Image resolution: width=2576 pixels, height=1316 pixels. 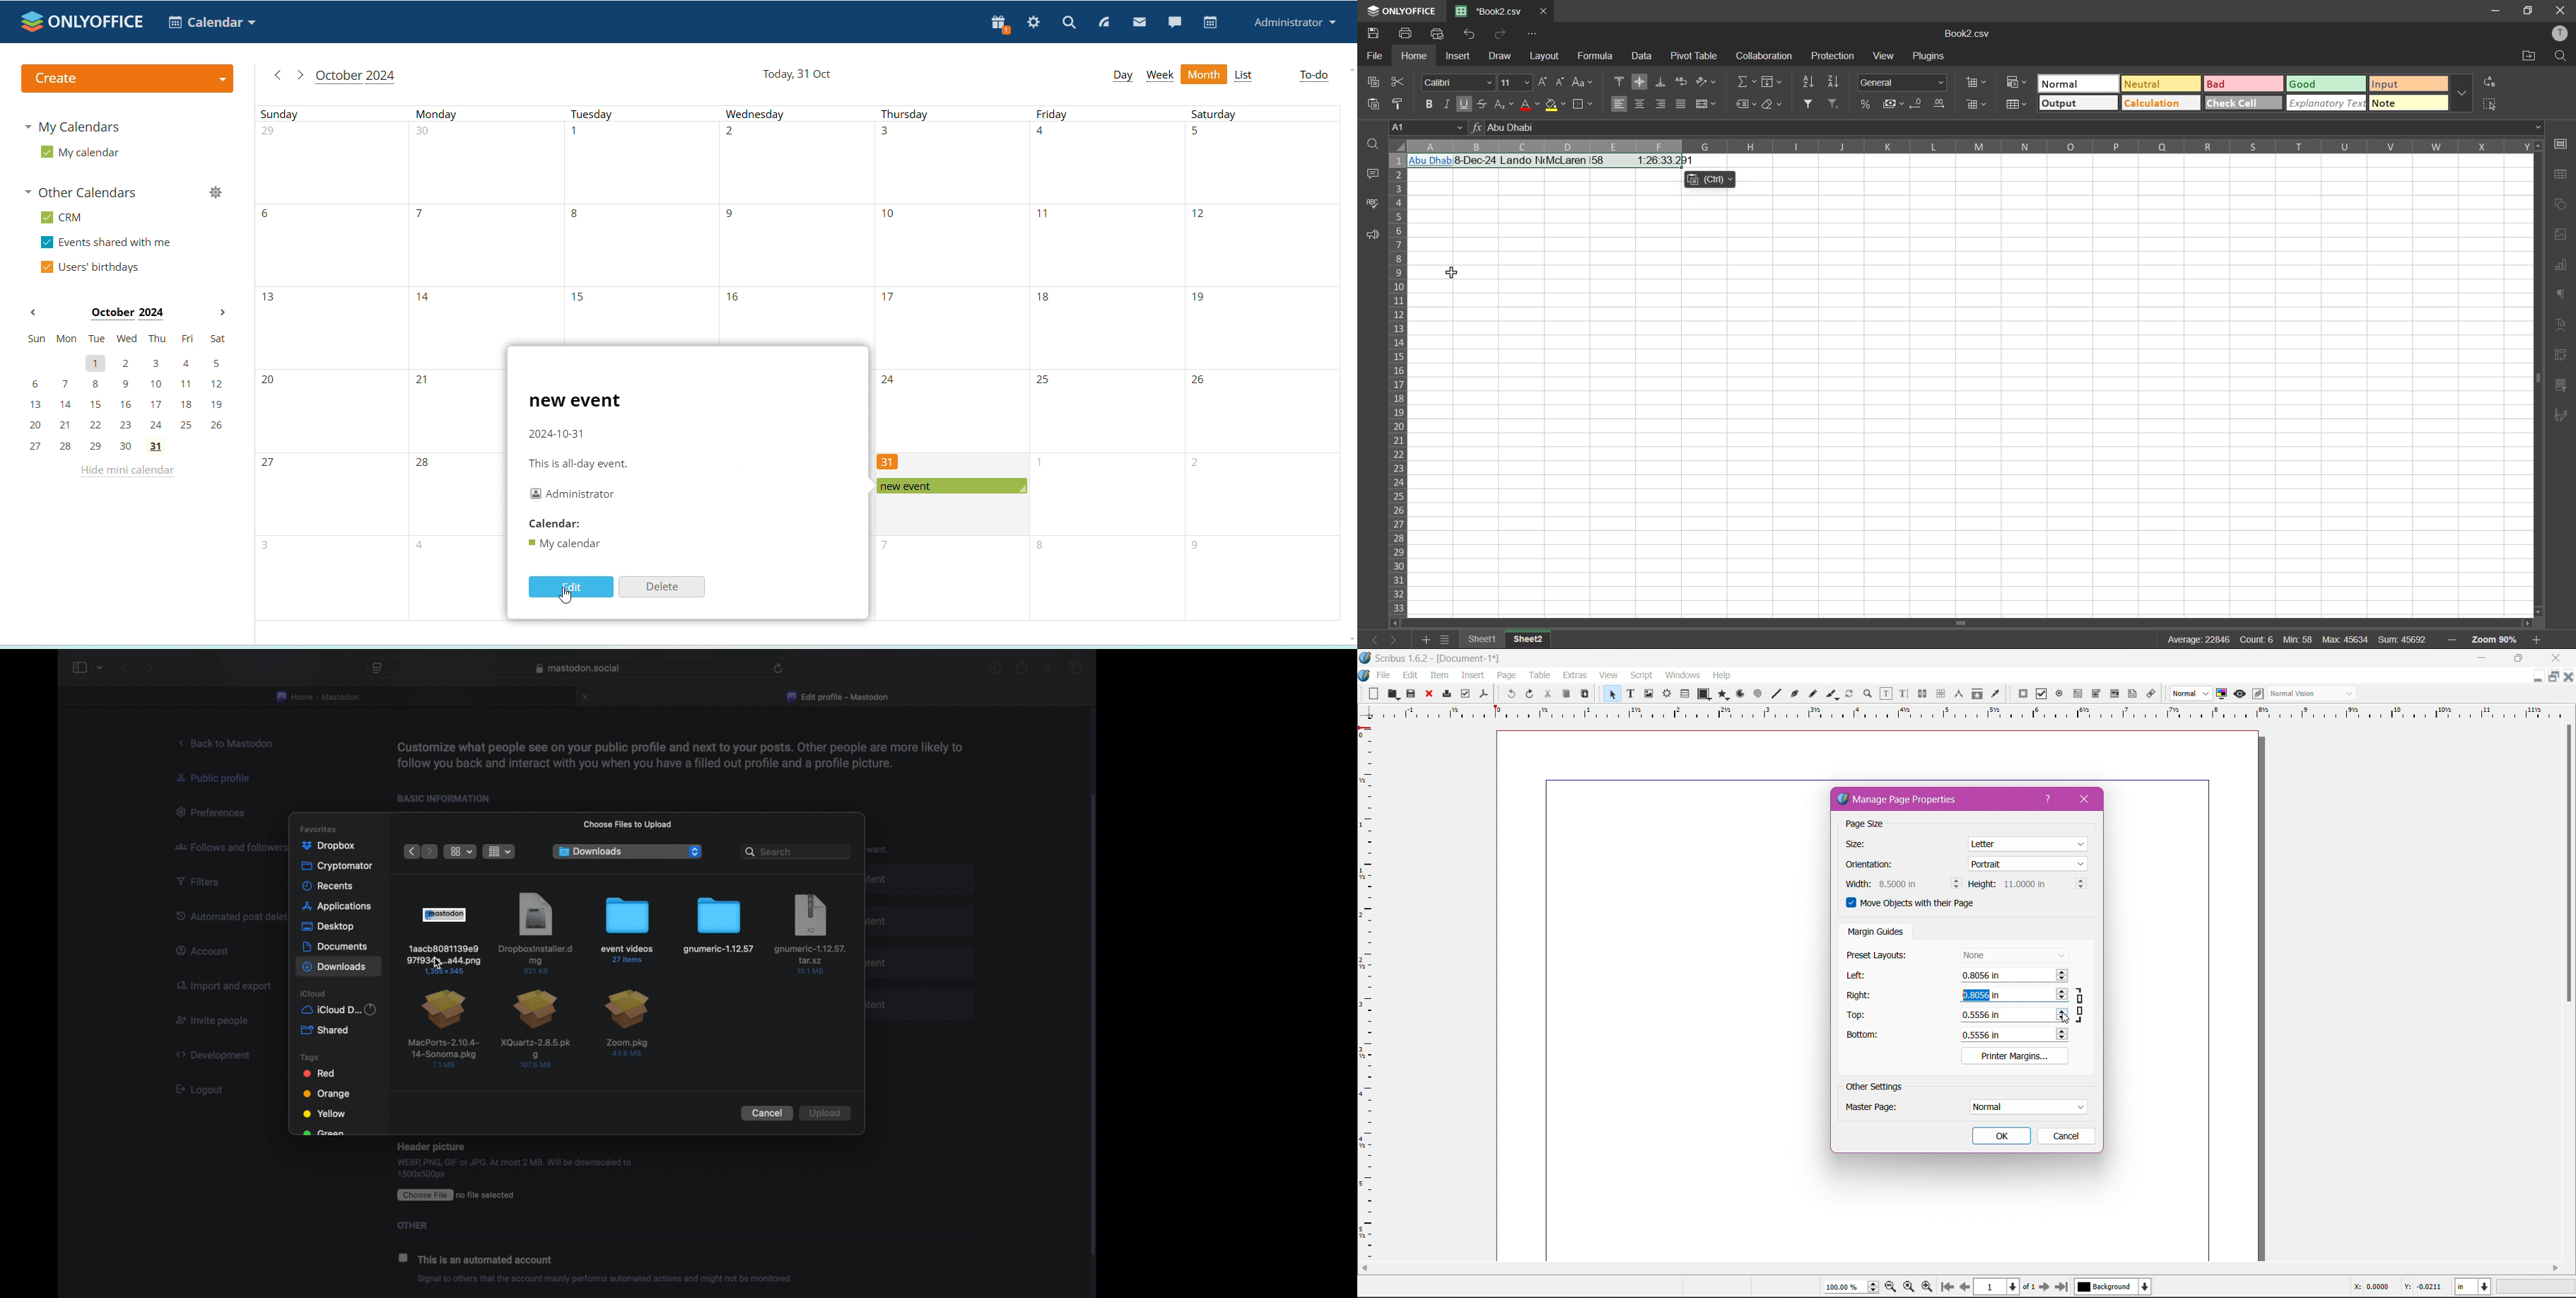 I want to click on orange, so click(x=326, y=1095).